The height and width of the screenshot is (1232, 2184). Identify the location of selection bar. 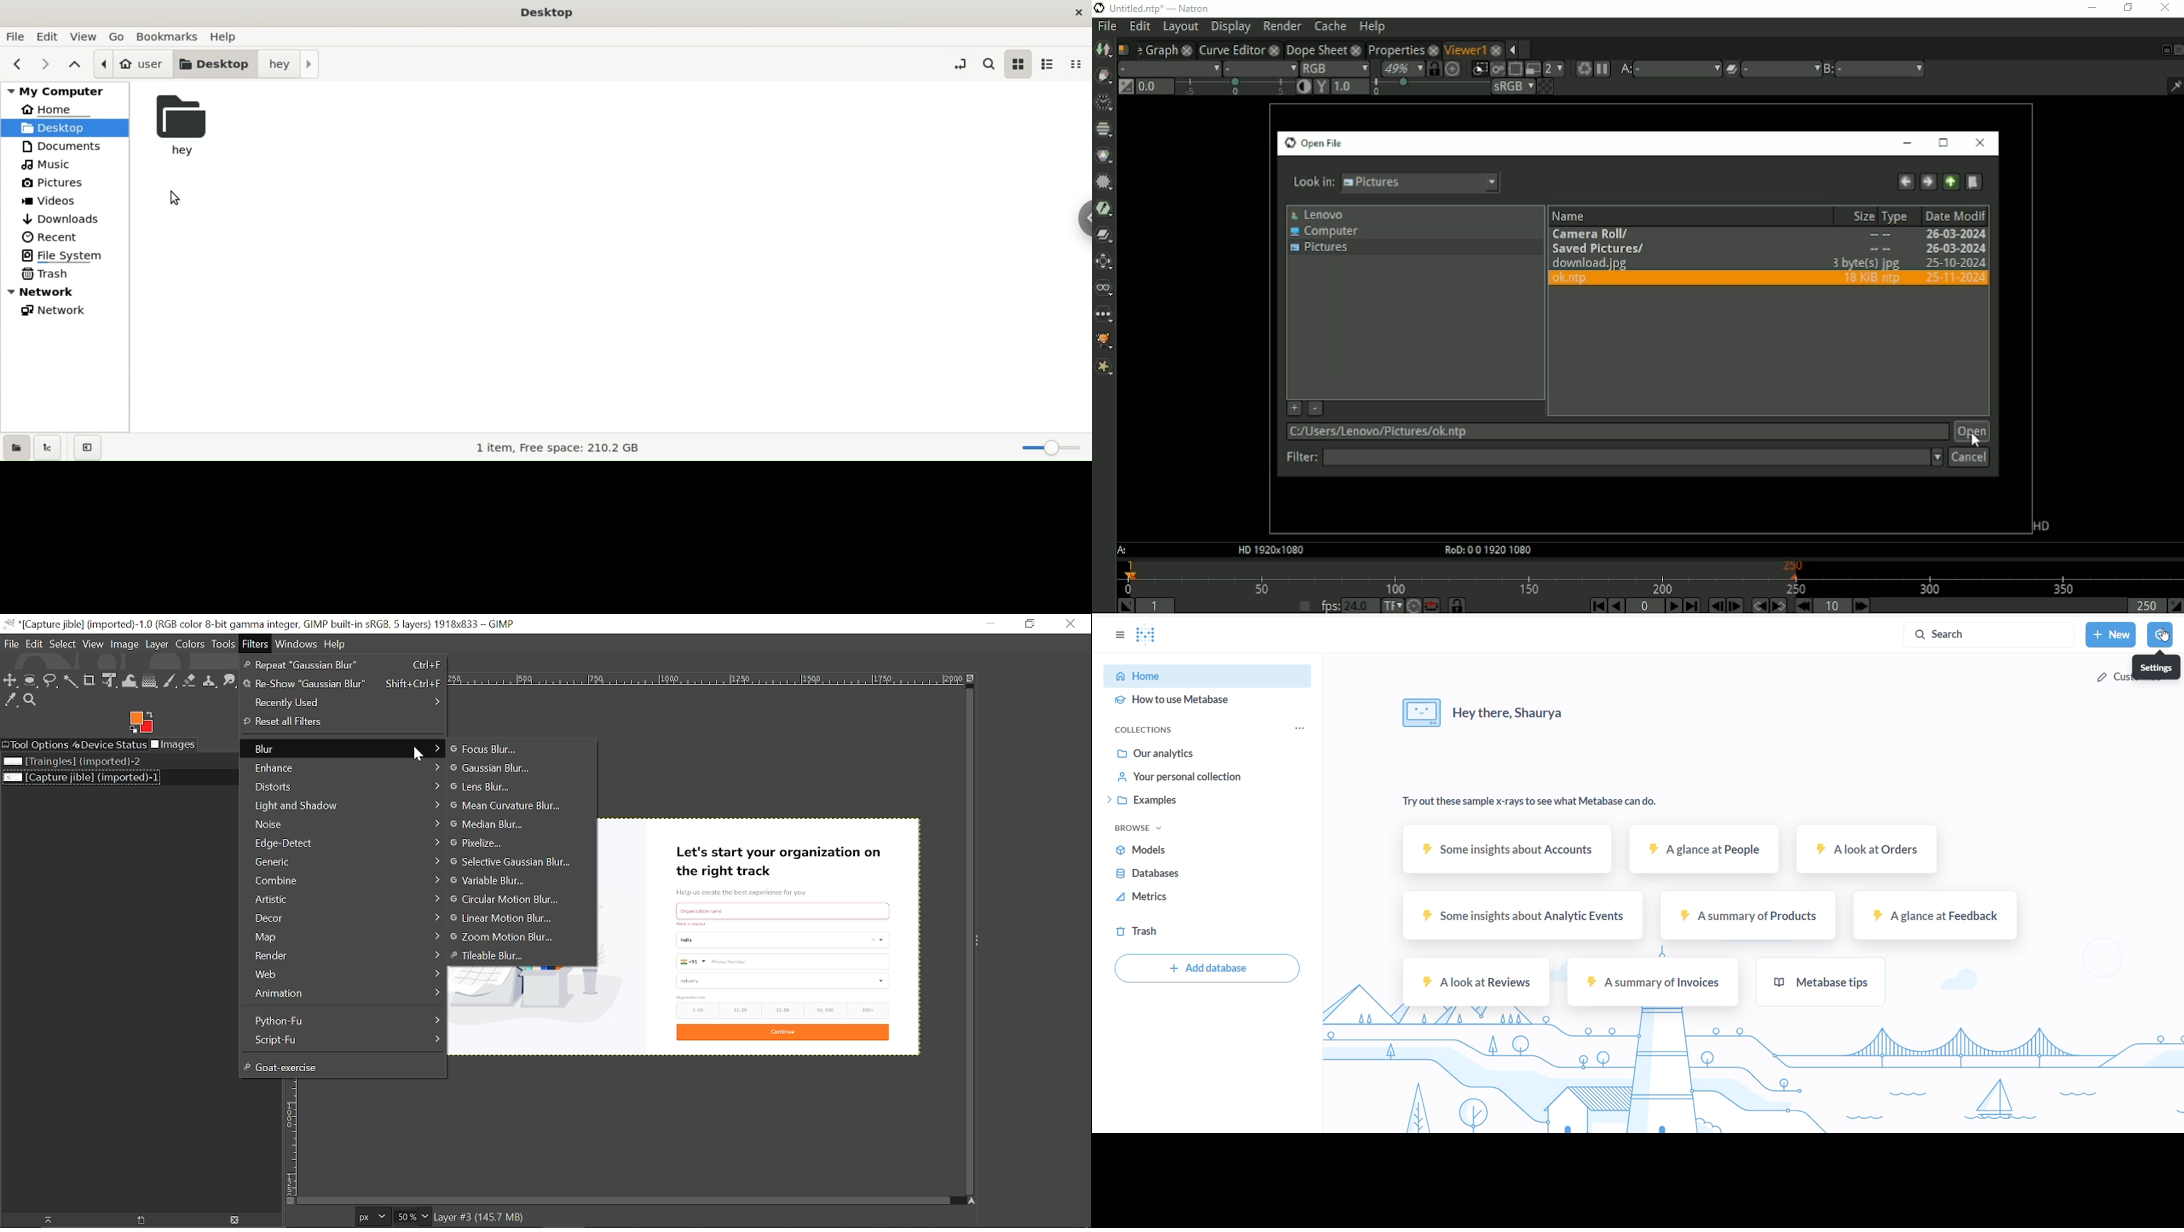
(1429, 87).